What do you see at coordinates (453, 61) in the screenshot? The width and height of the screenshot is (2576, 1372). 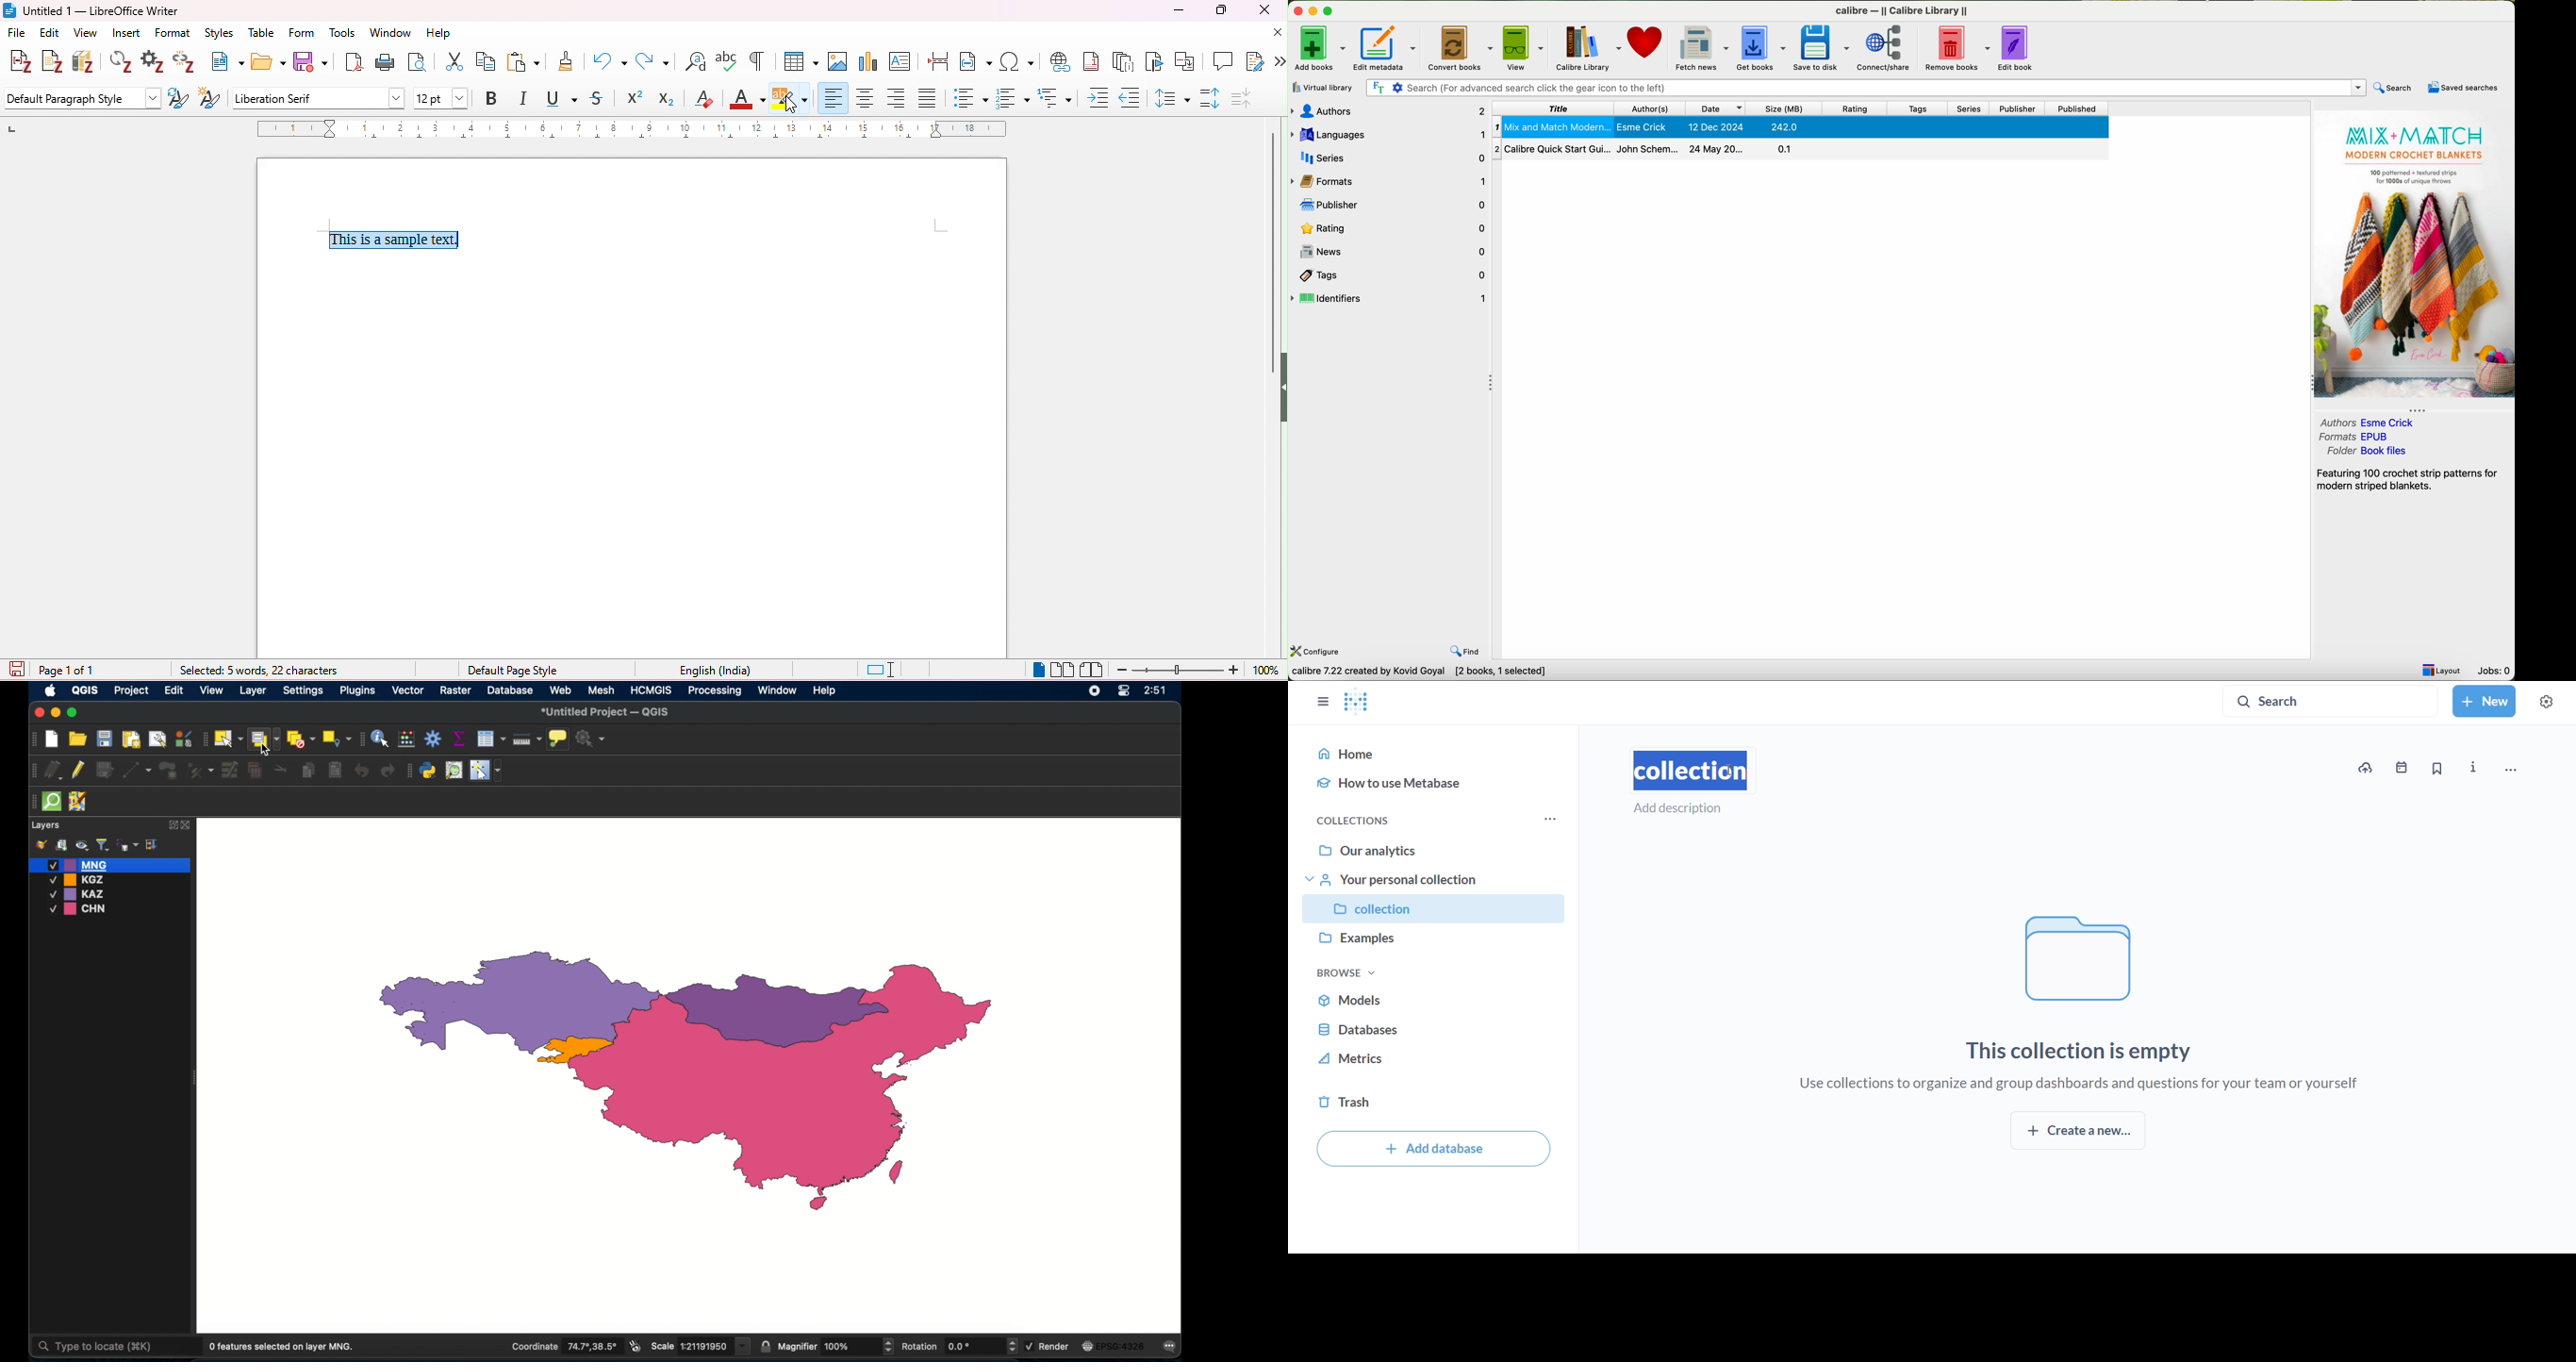 I see `cut` at bounding box center [453, 61].